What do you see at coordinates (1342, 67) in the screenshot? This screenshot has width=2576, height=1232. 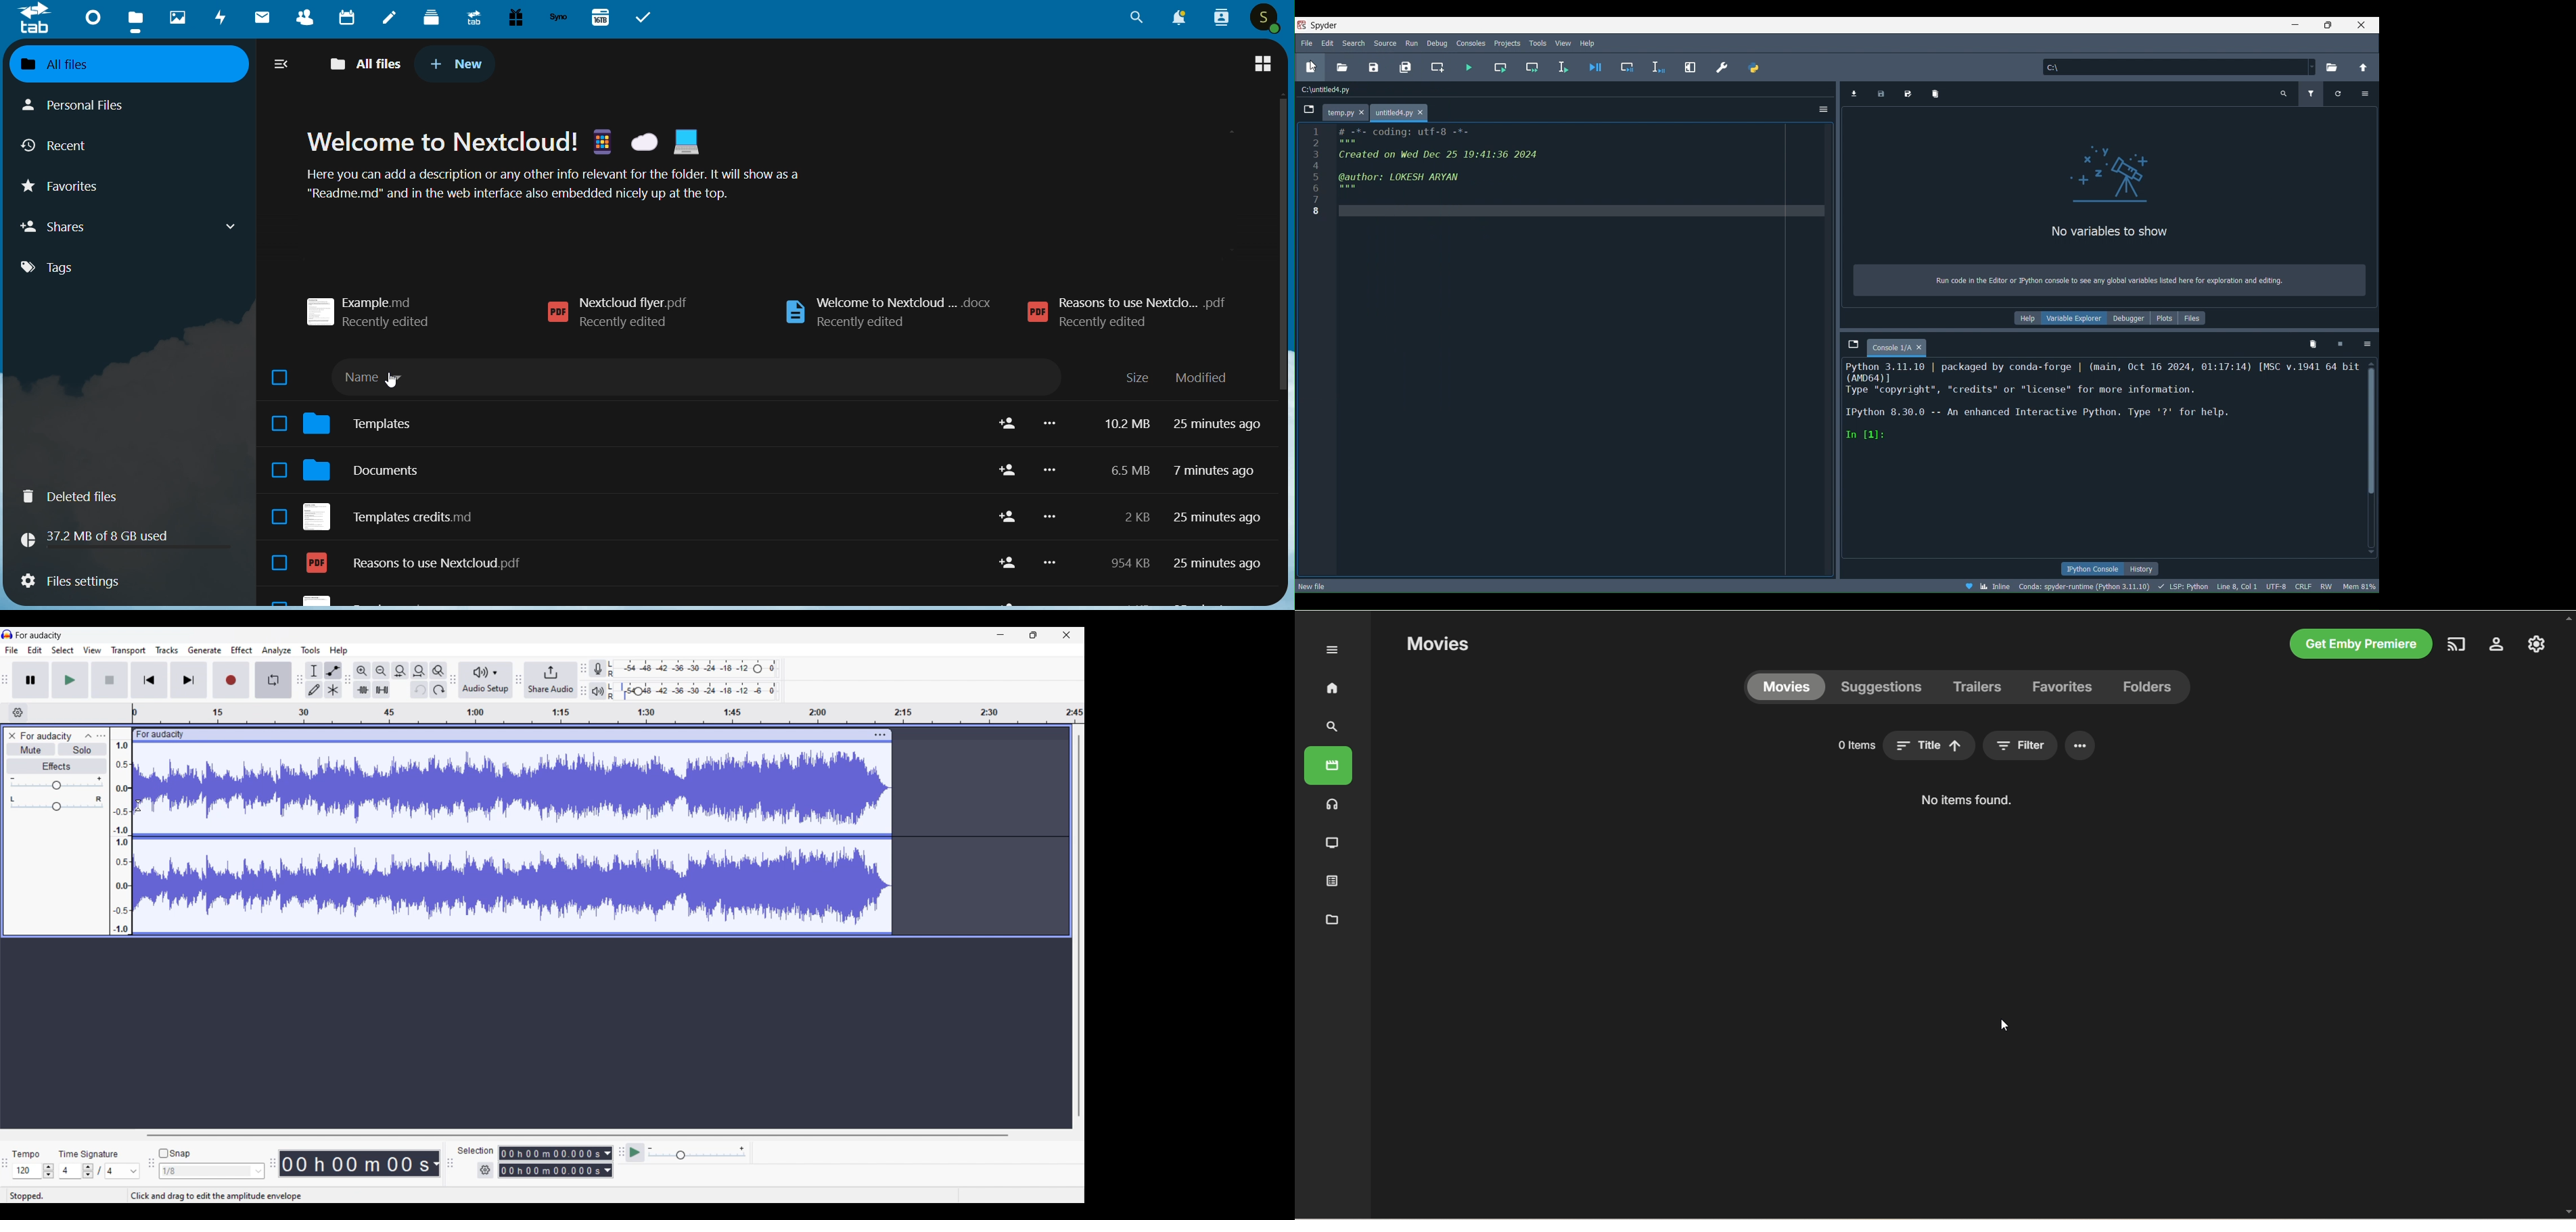 I see `Open file (Ctrl + O)` at bounding box center [1342, 67].